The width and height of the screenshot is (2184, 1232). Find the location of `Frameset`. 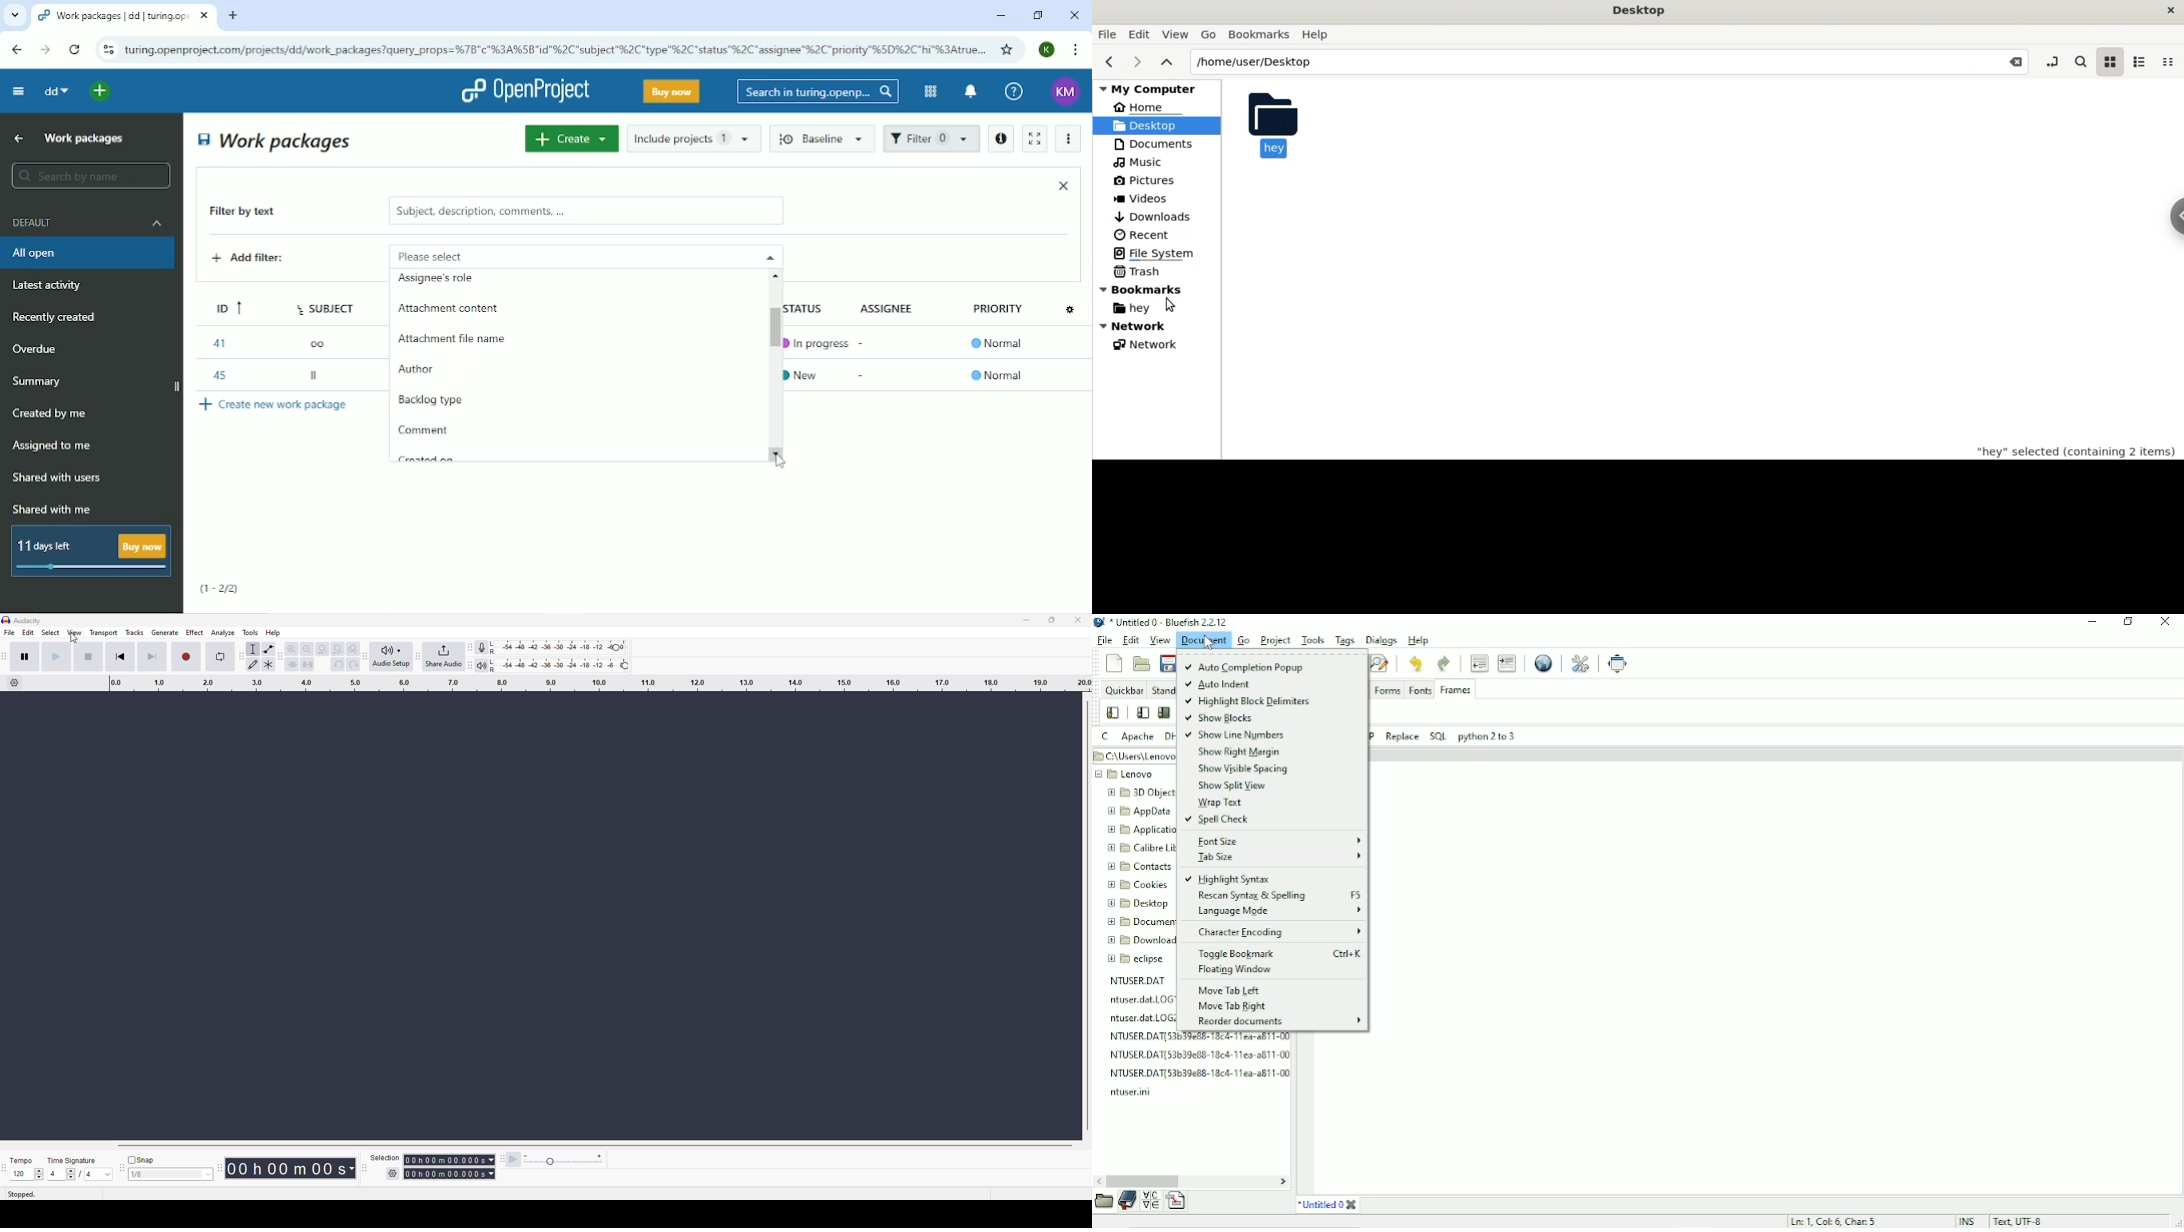

Frameset is located at coordinates (1141, 713).